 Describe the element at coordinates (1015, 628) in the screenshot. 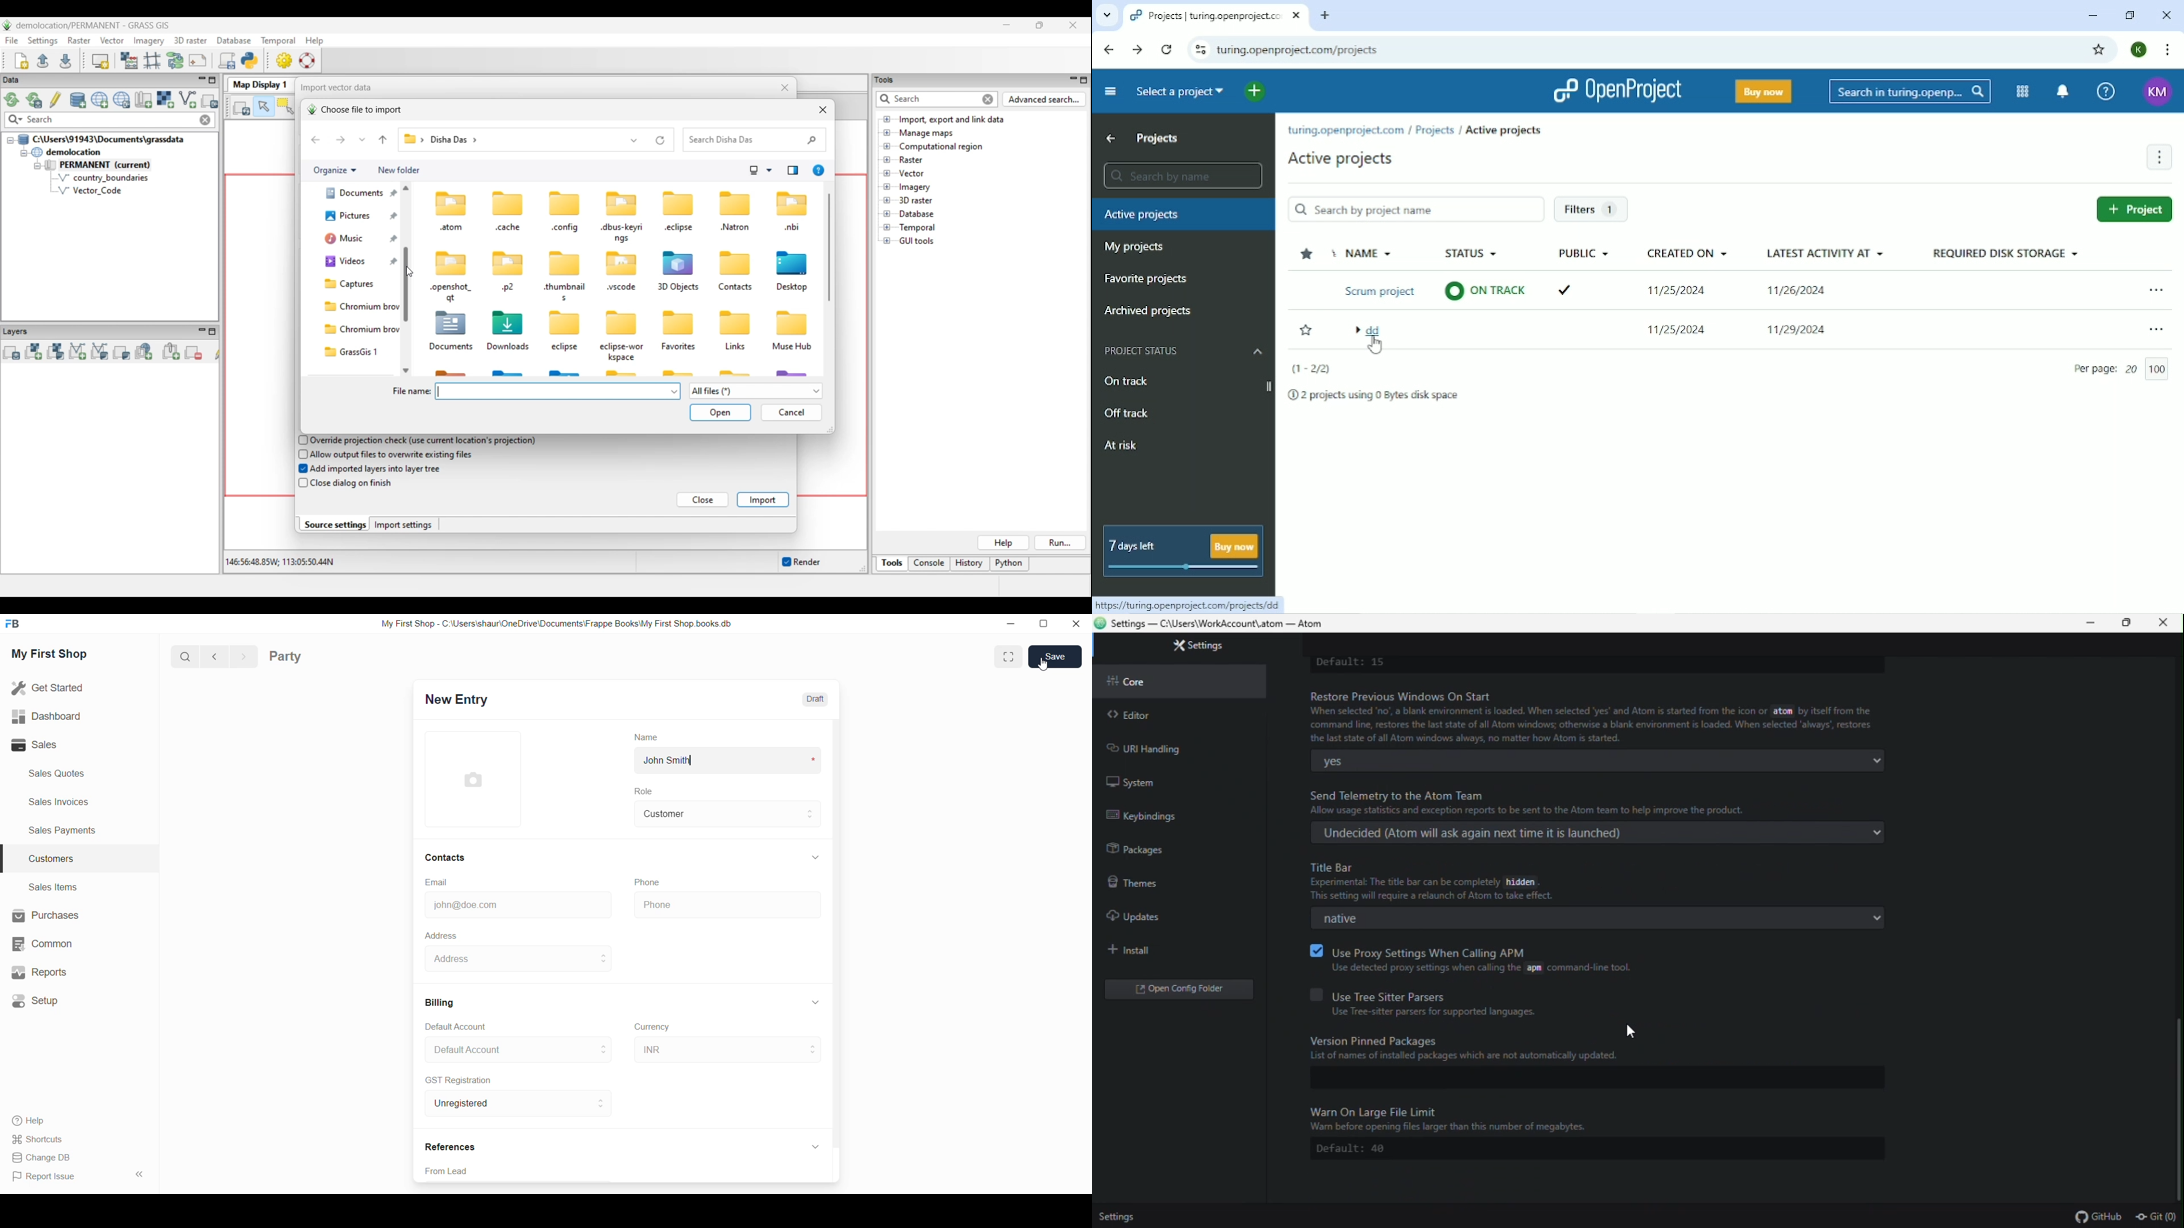

I see `minimize` at that location.